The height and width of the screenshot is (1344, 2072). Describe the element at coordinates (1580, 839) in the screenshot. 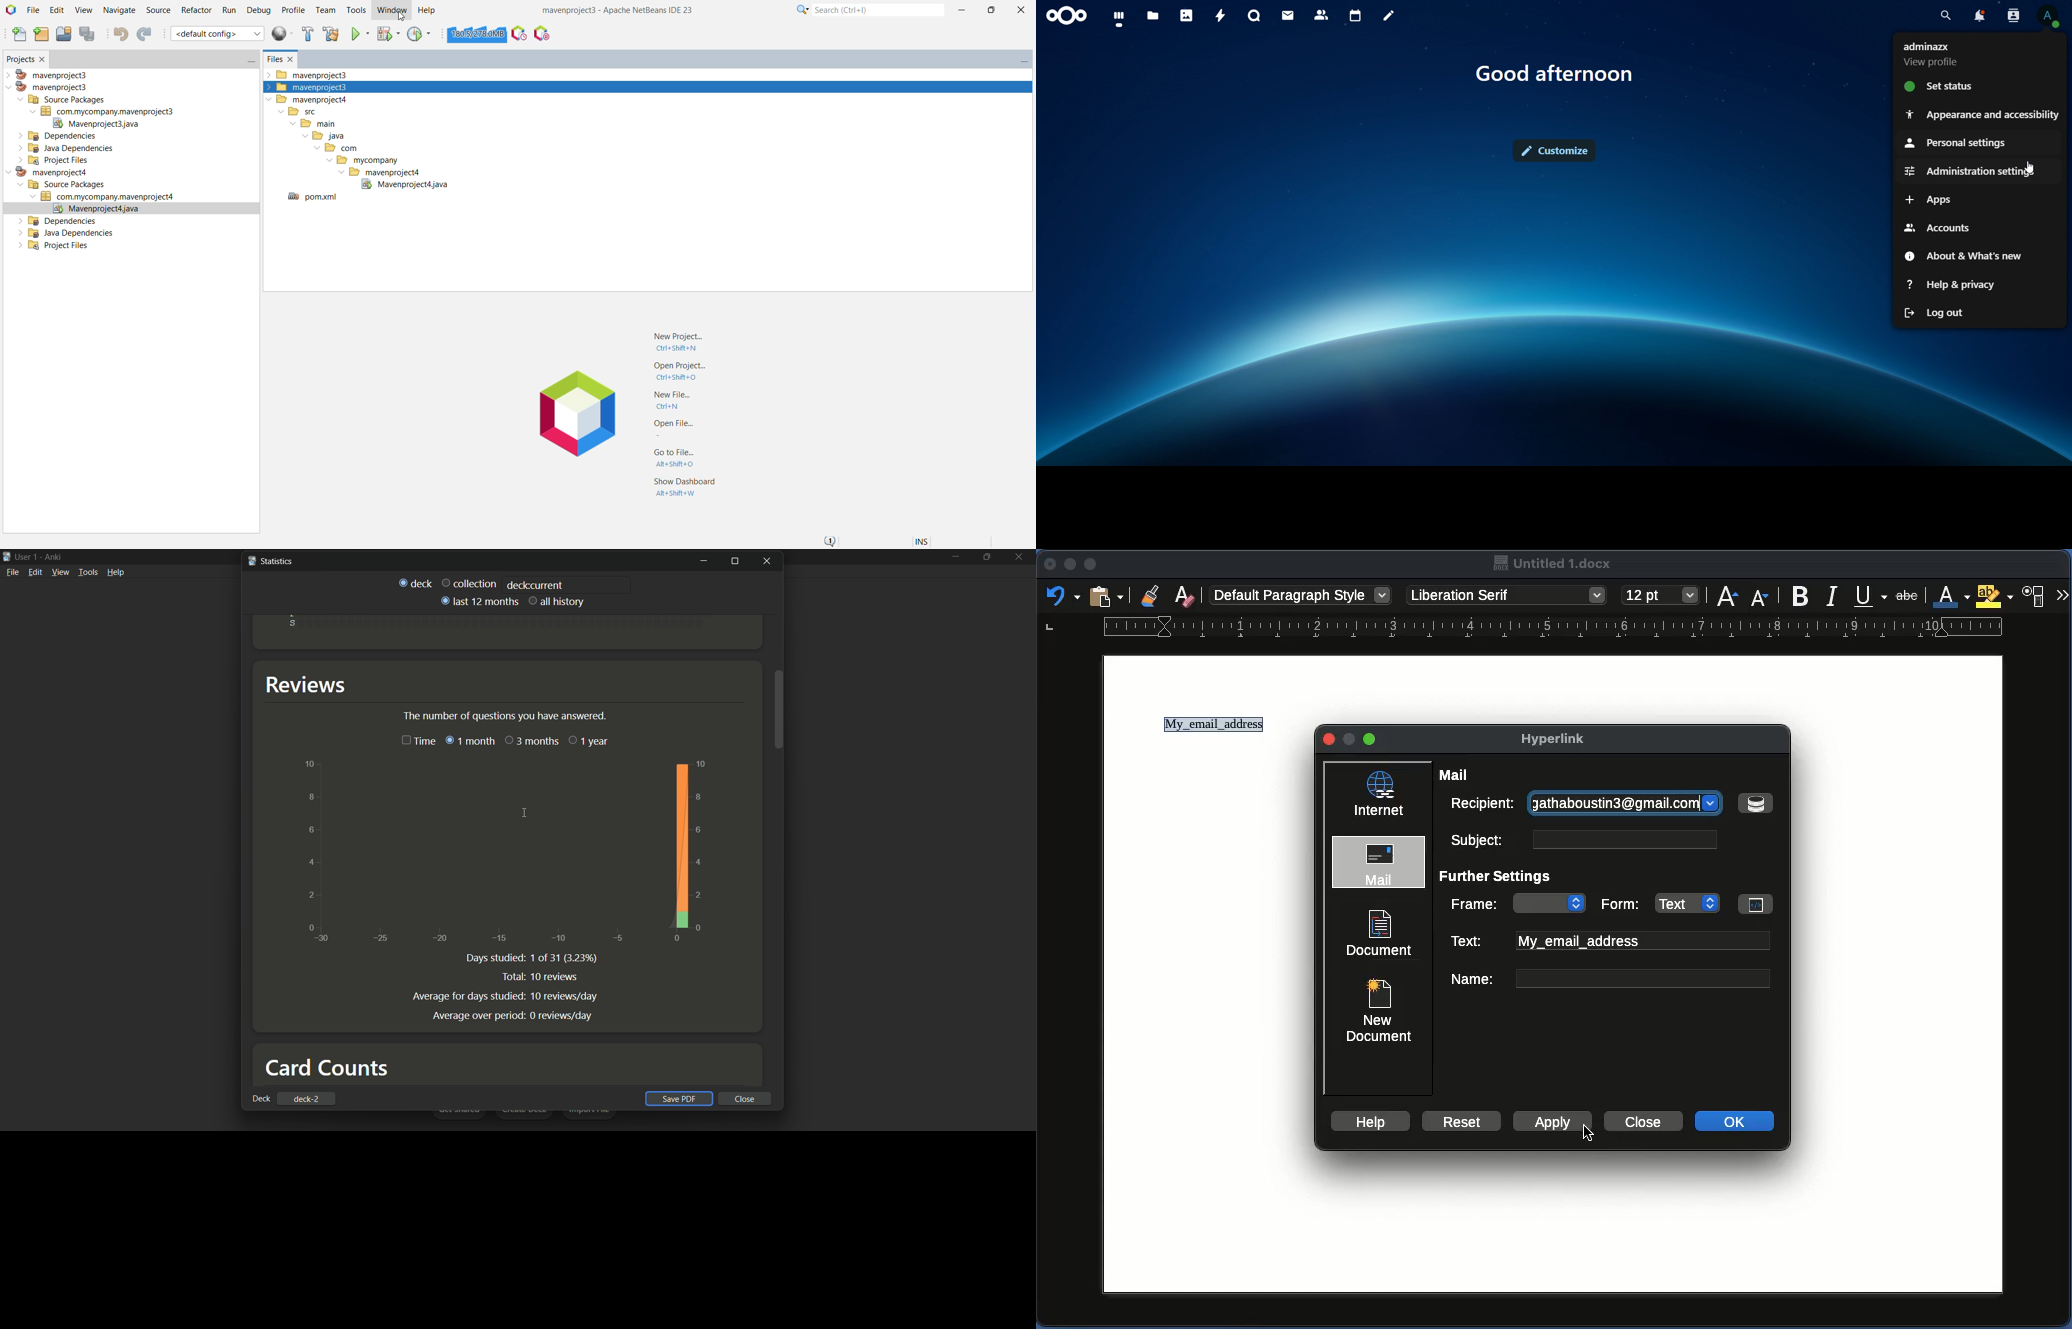

I see `Subject` at that location.